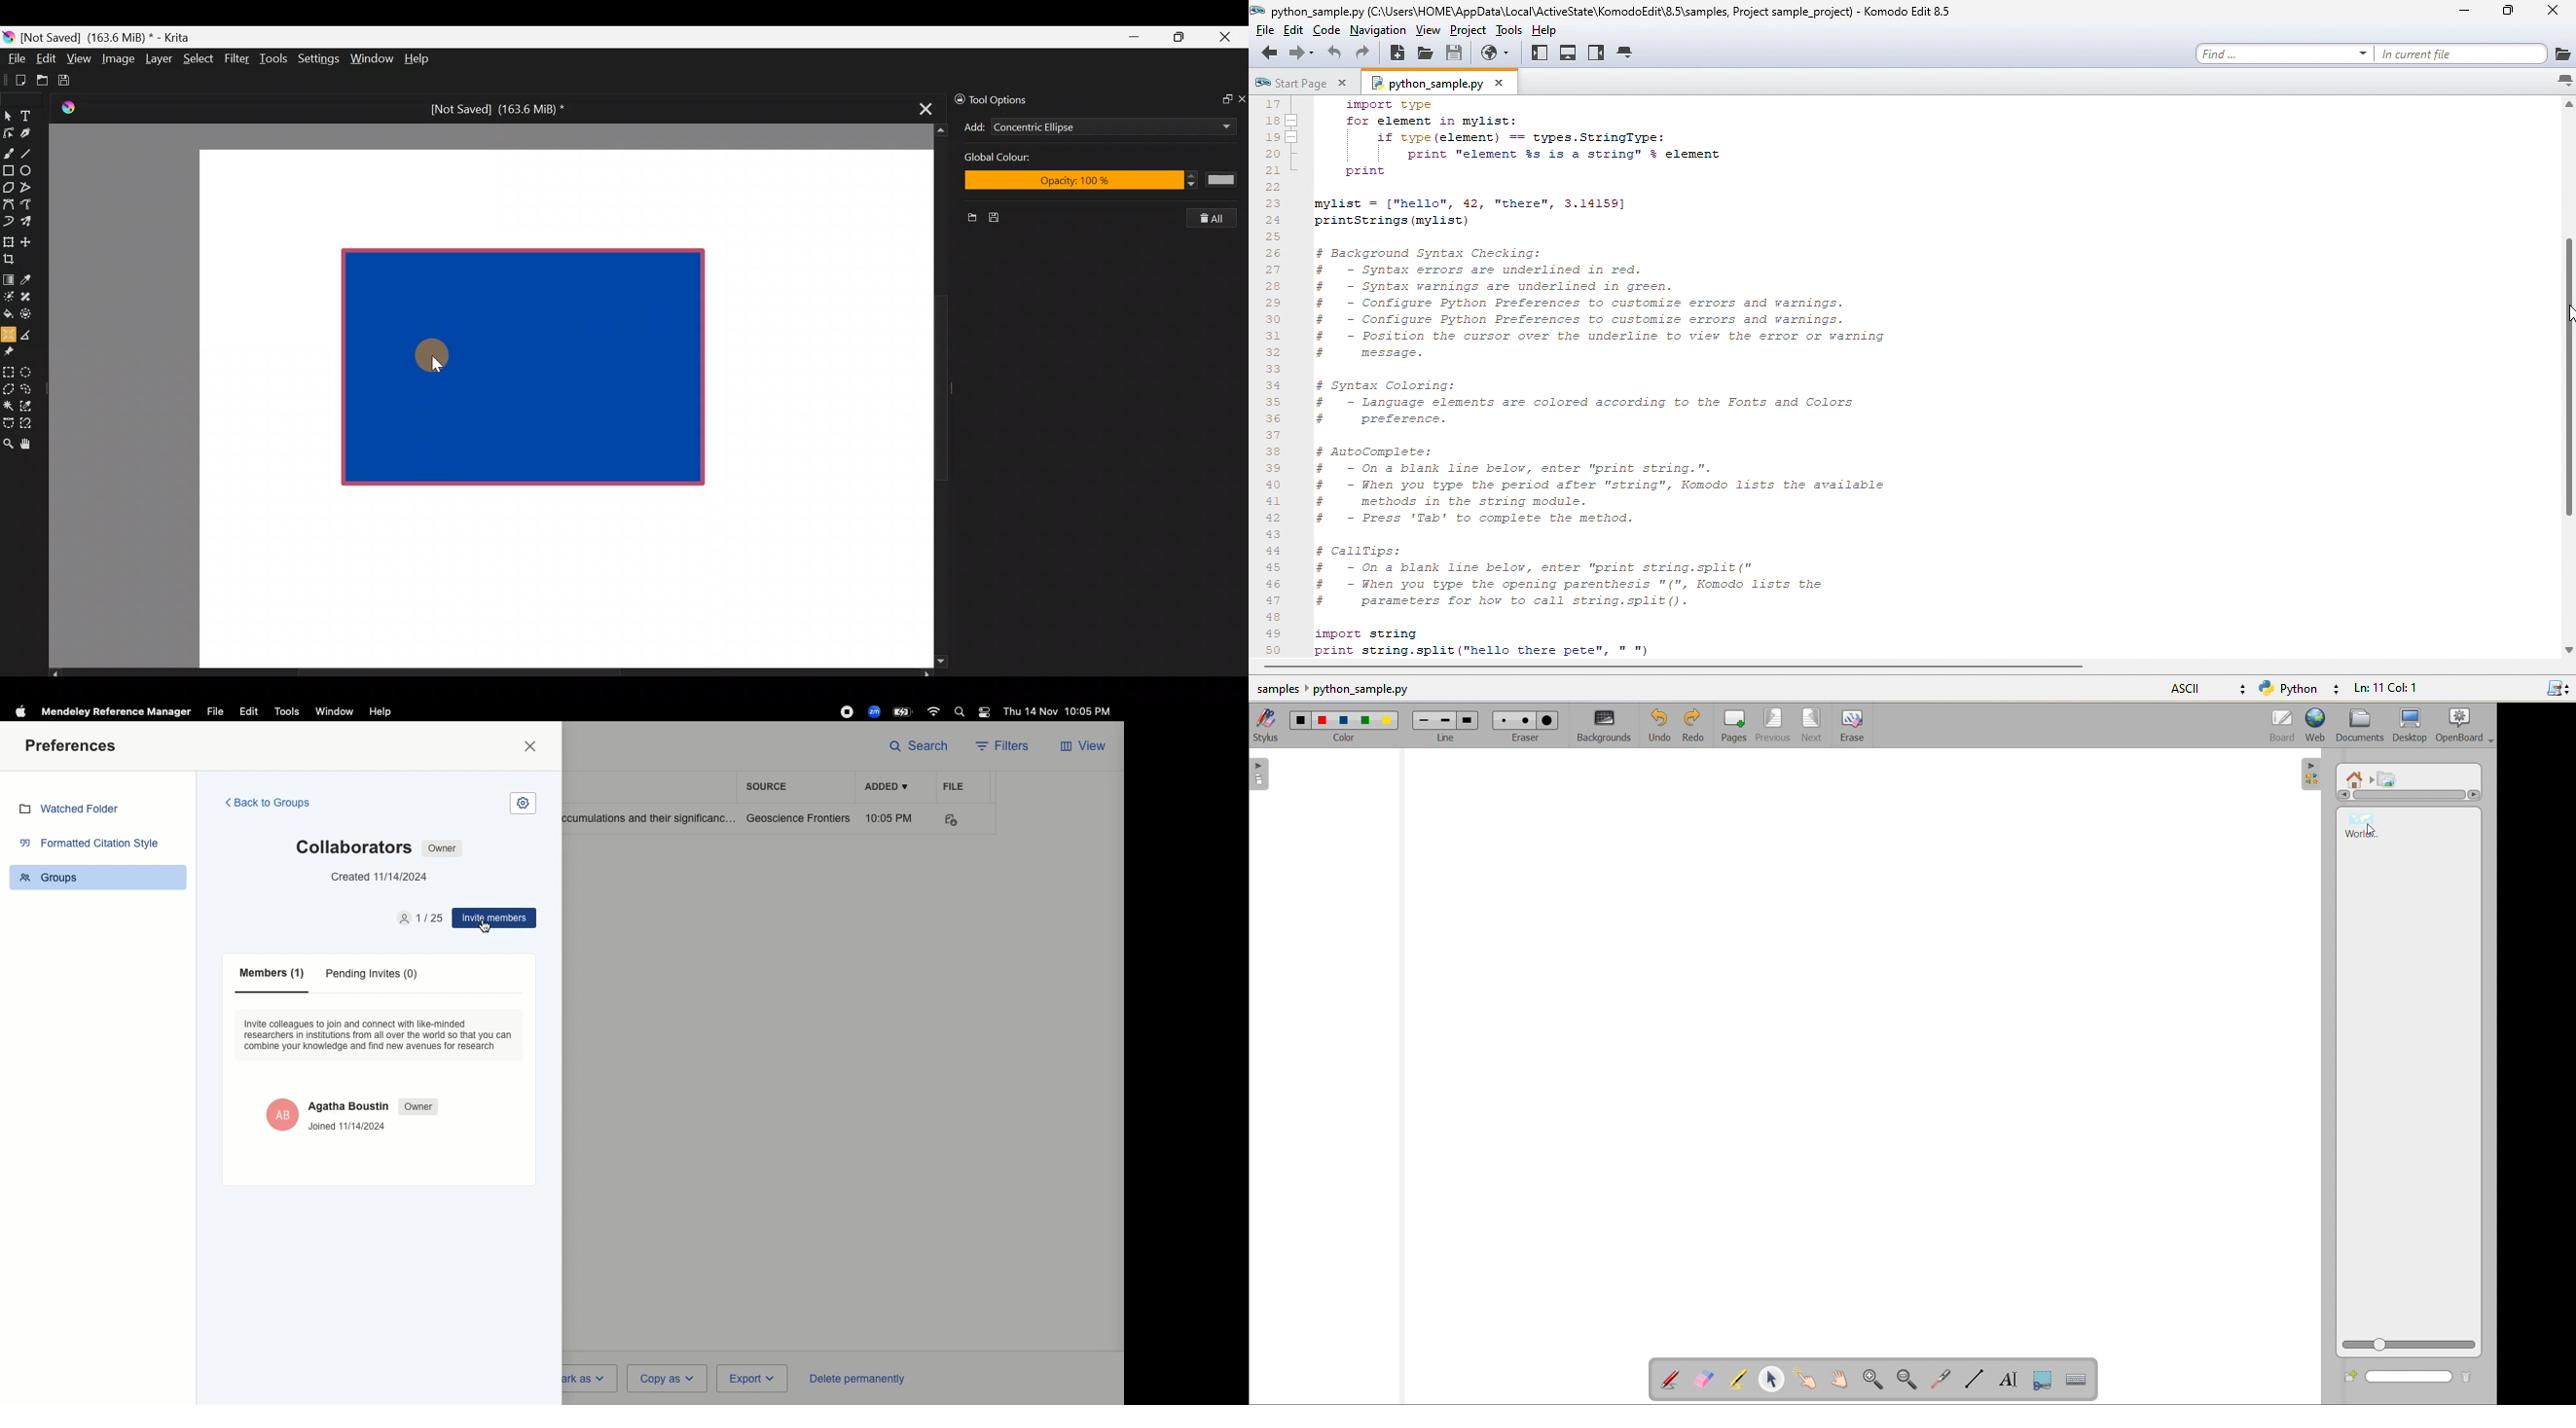  Describe the element at coordinates (421, 919) in the screenshot. I see `1/25` at that location.